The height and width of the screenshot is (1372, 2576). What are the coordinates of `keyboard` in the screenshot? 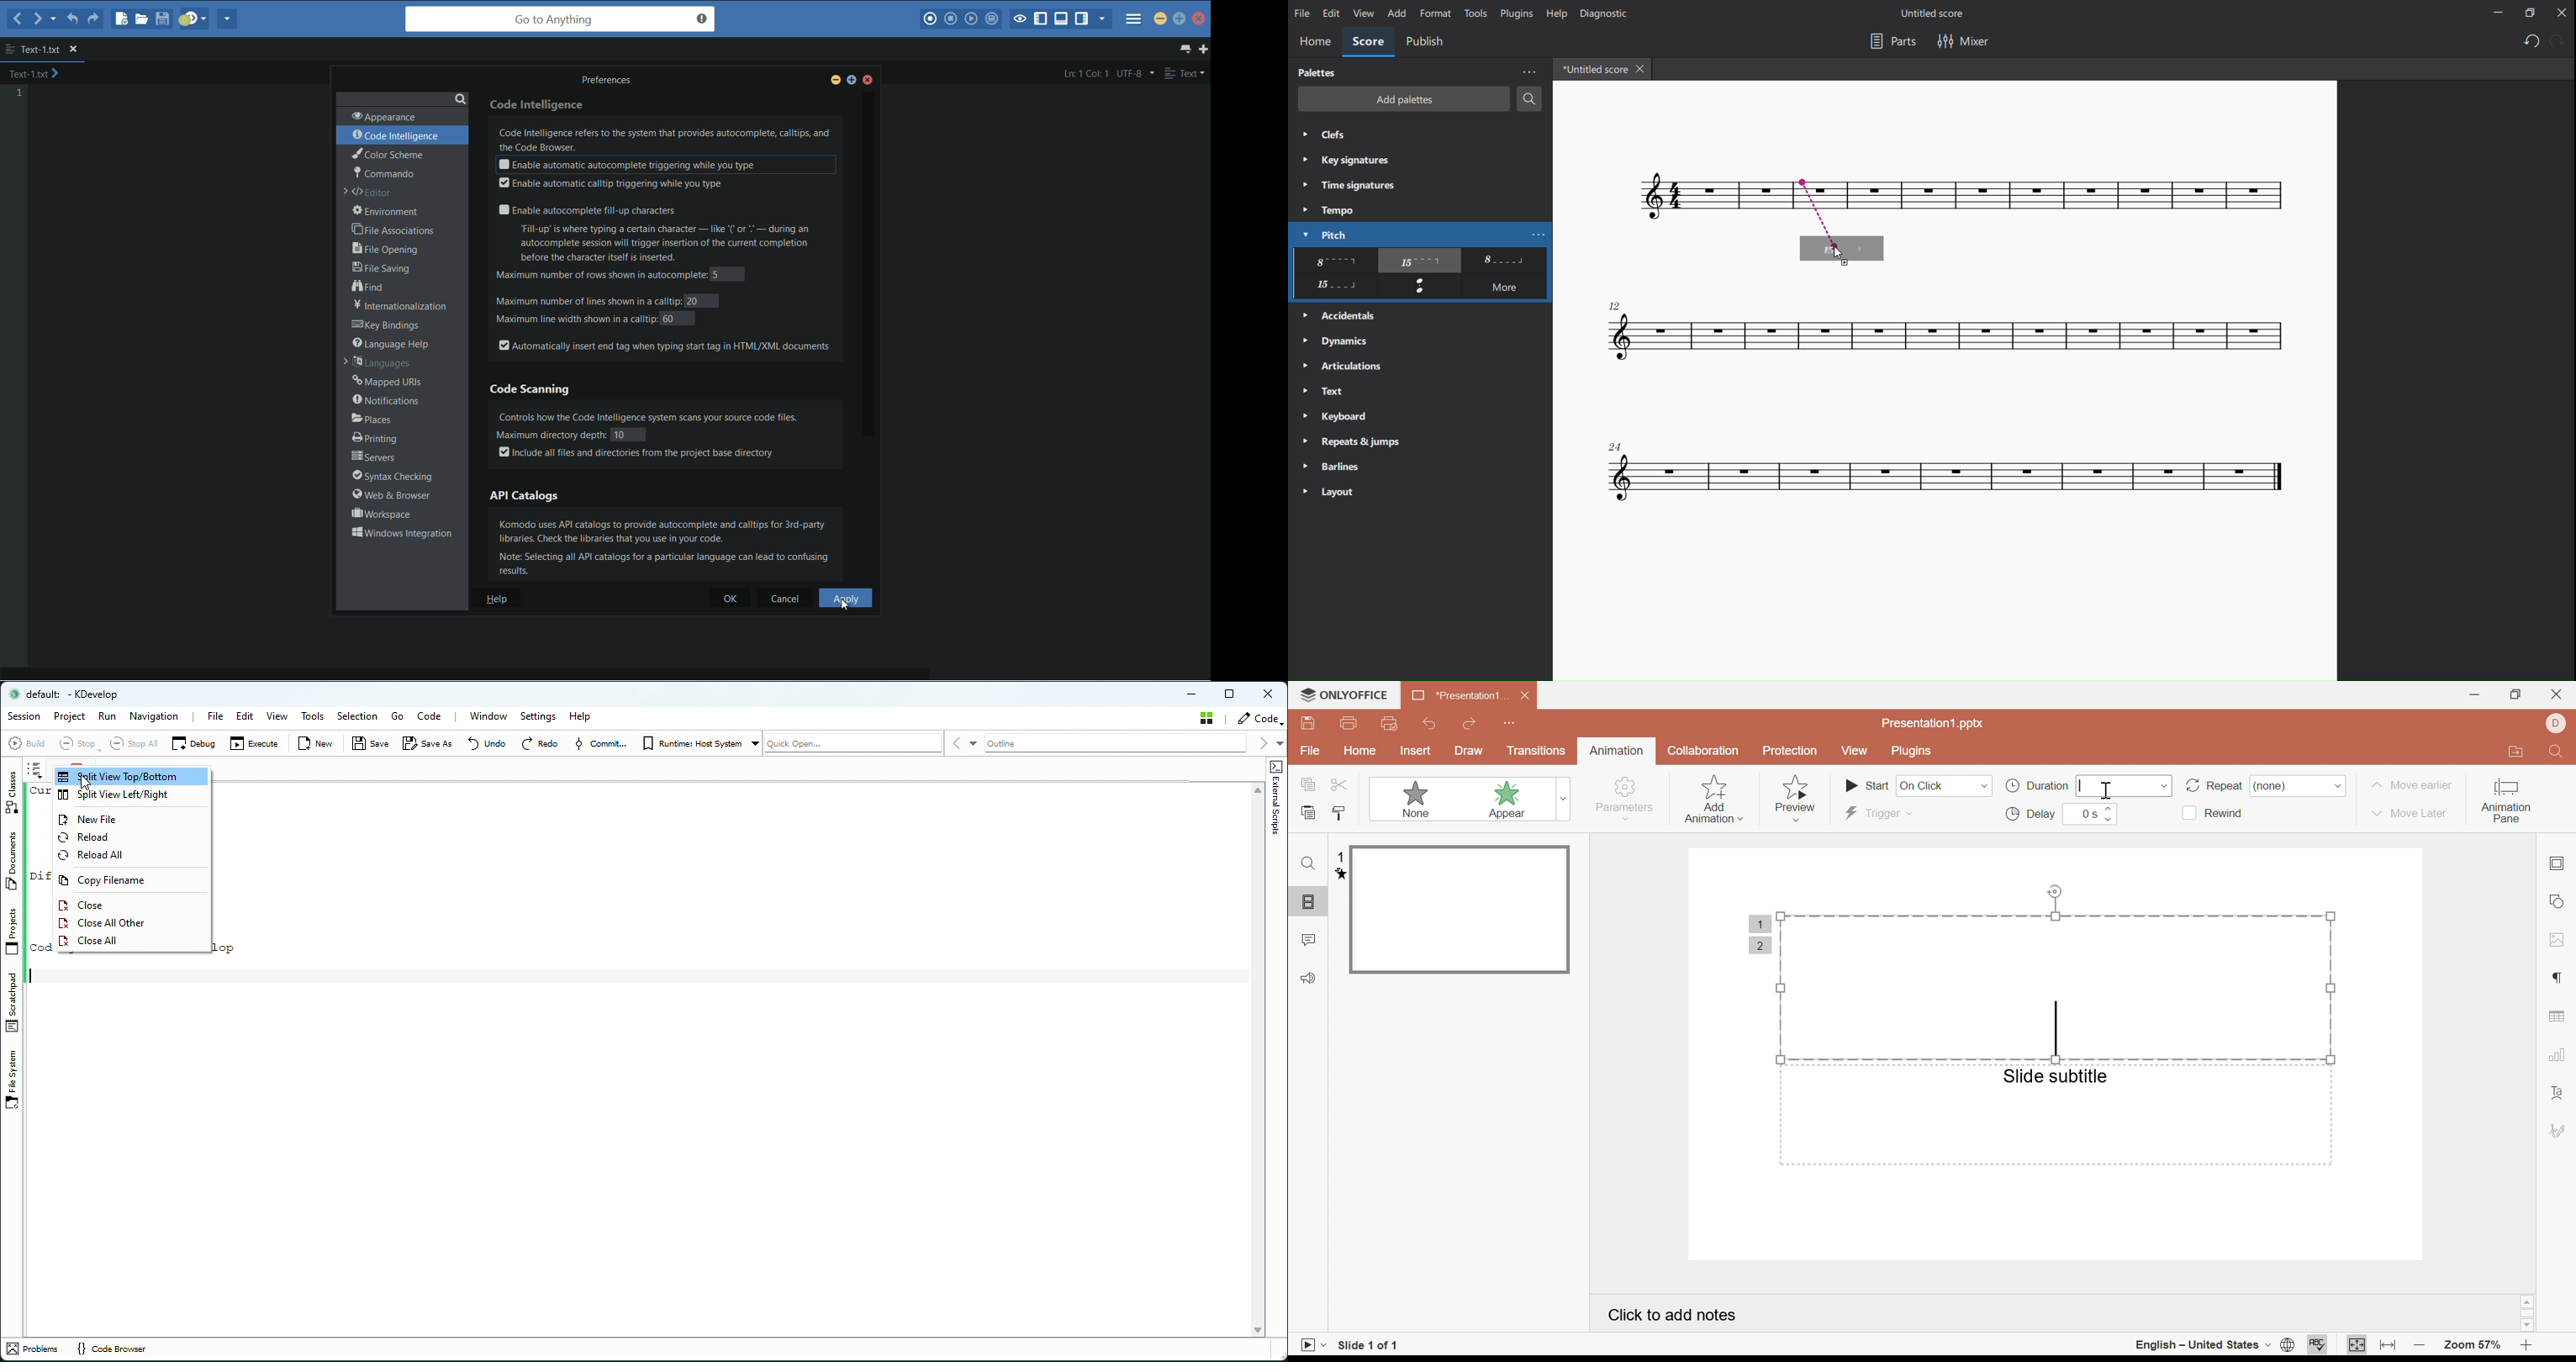 It's located at (1339, 418).